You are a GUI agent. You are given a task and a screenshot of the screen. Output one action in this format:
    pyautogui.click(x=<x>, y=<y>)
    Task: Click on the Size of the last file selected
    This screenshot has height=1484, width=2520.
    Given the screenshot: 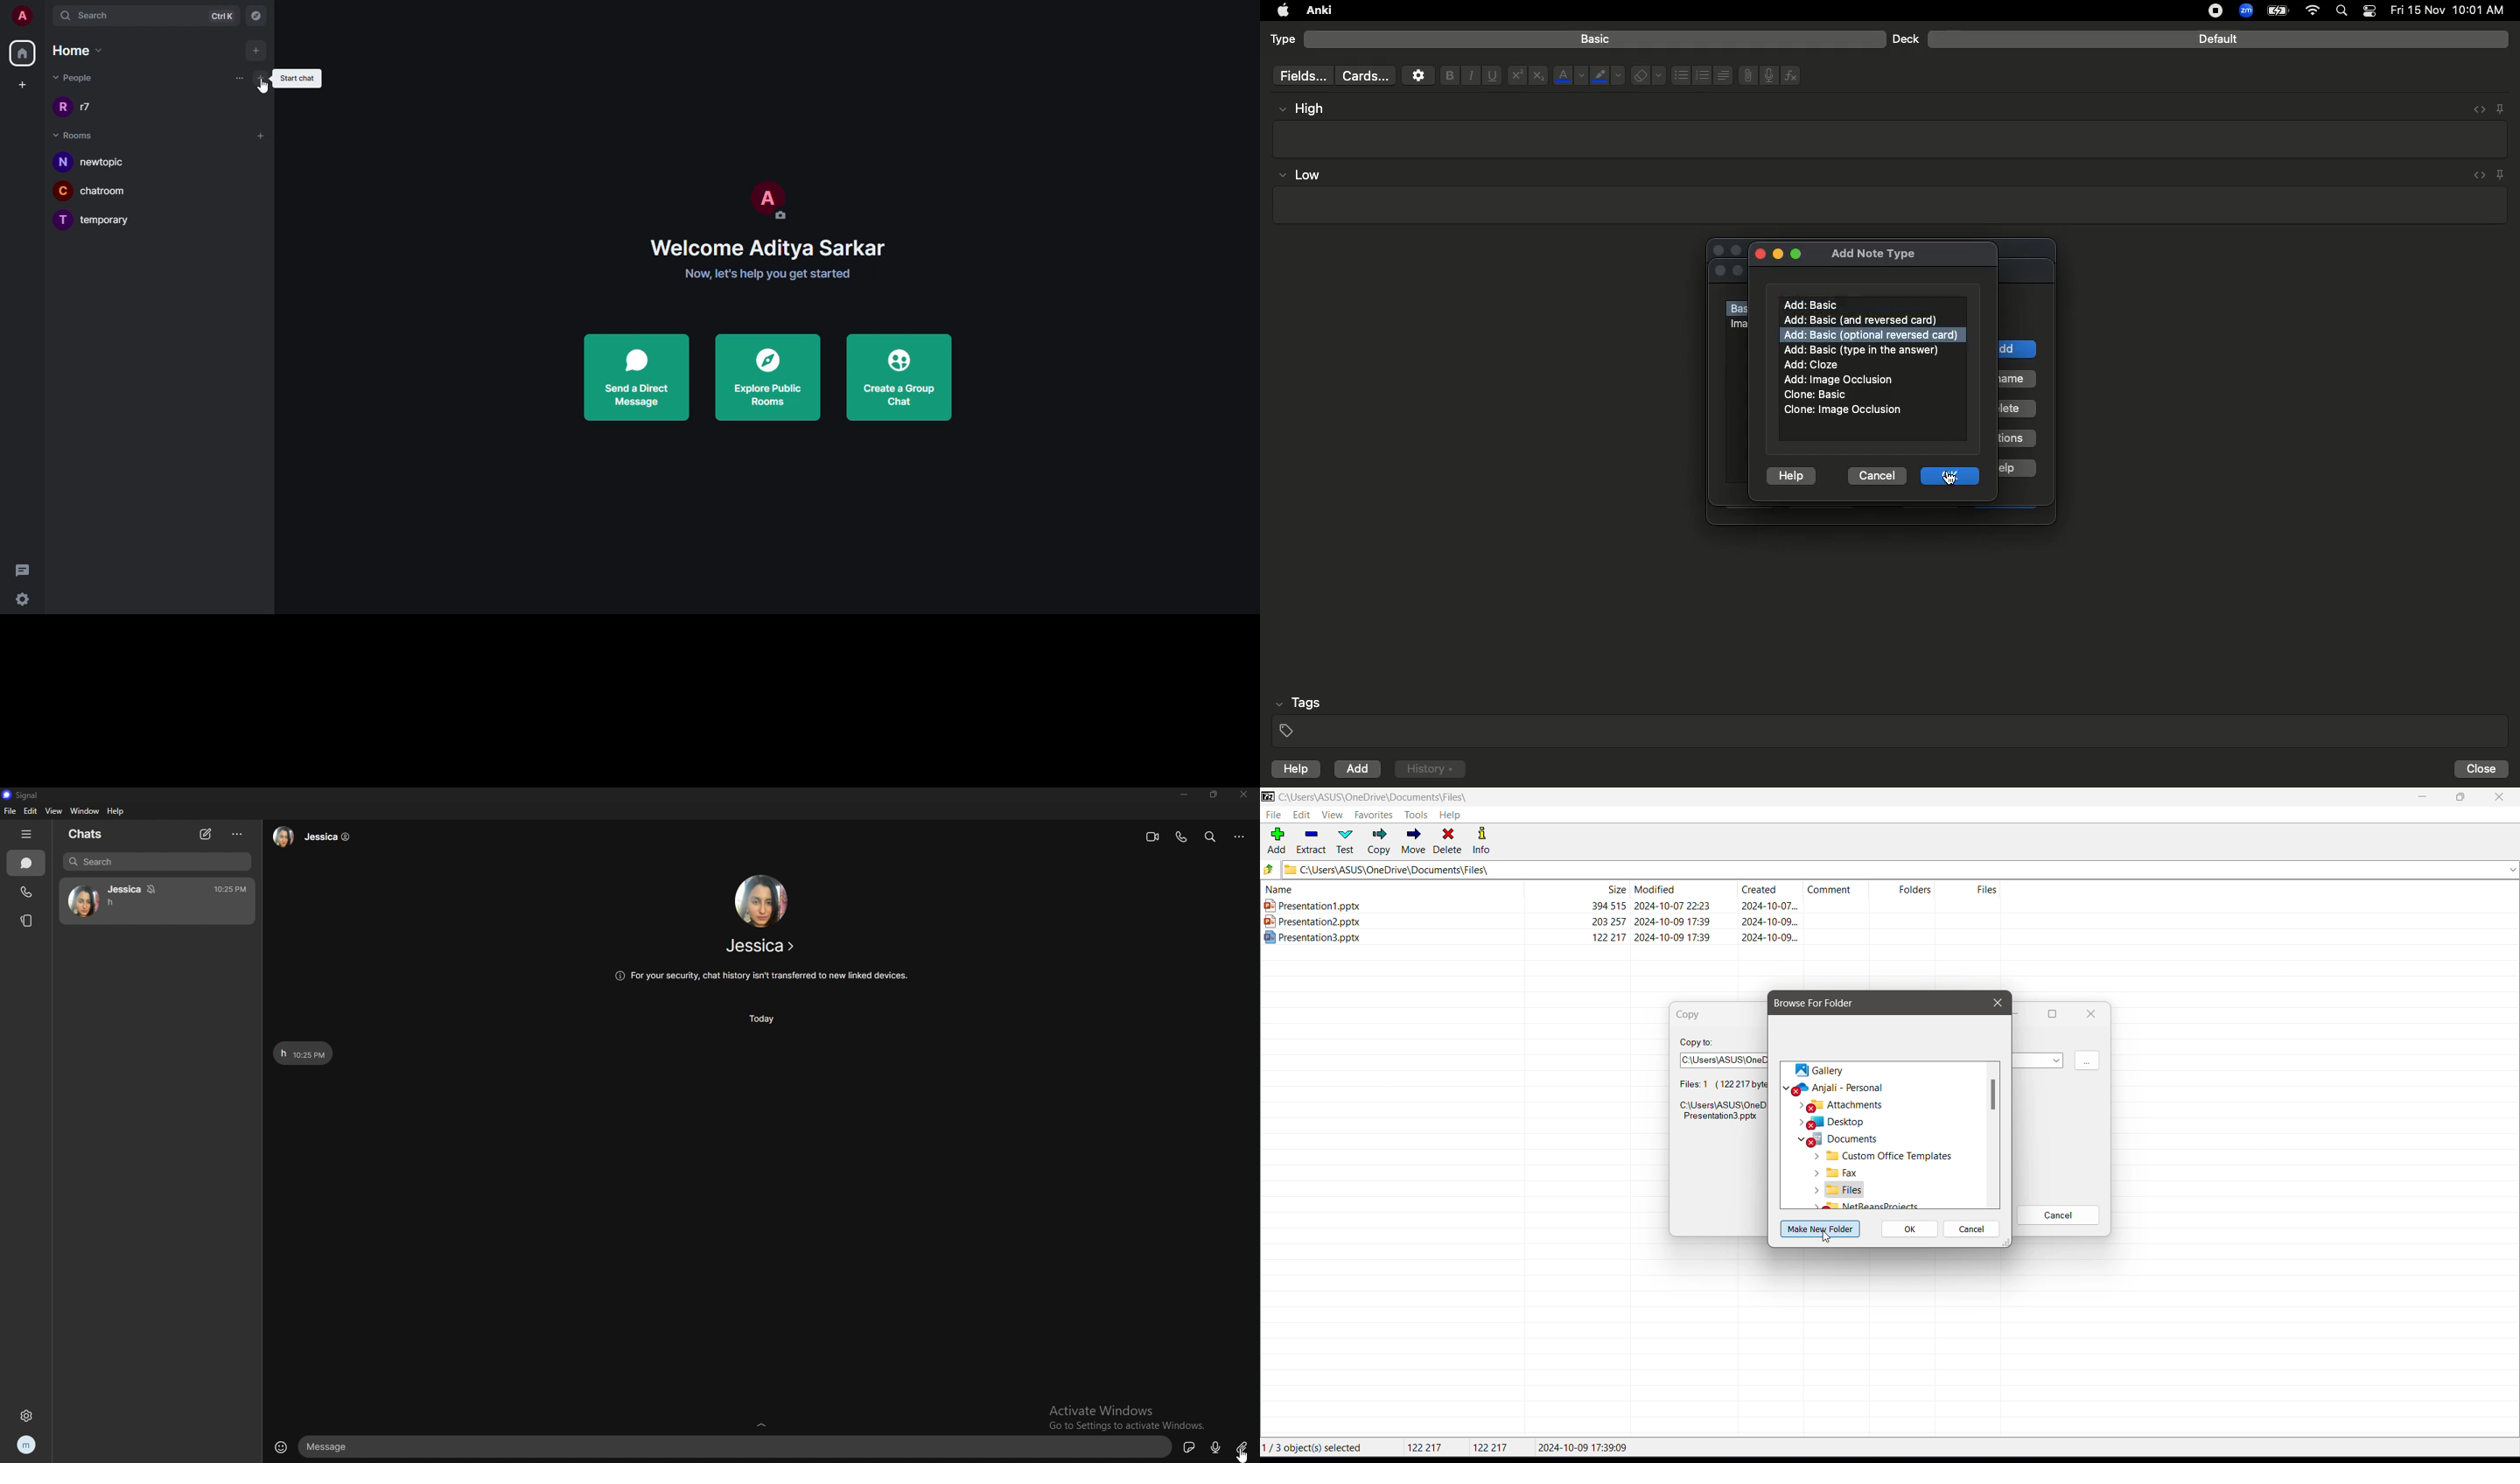 What is the action you would take?
    pyautogui.click(x=1492, y=1448)
    